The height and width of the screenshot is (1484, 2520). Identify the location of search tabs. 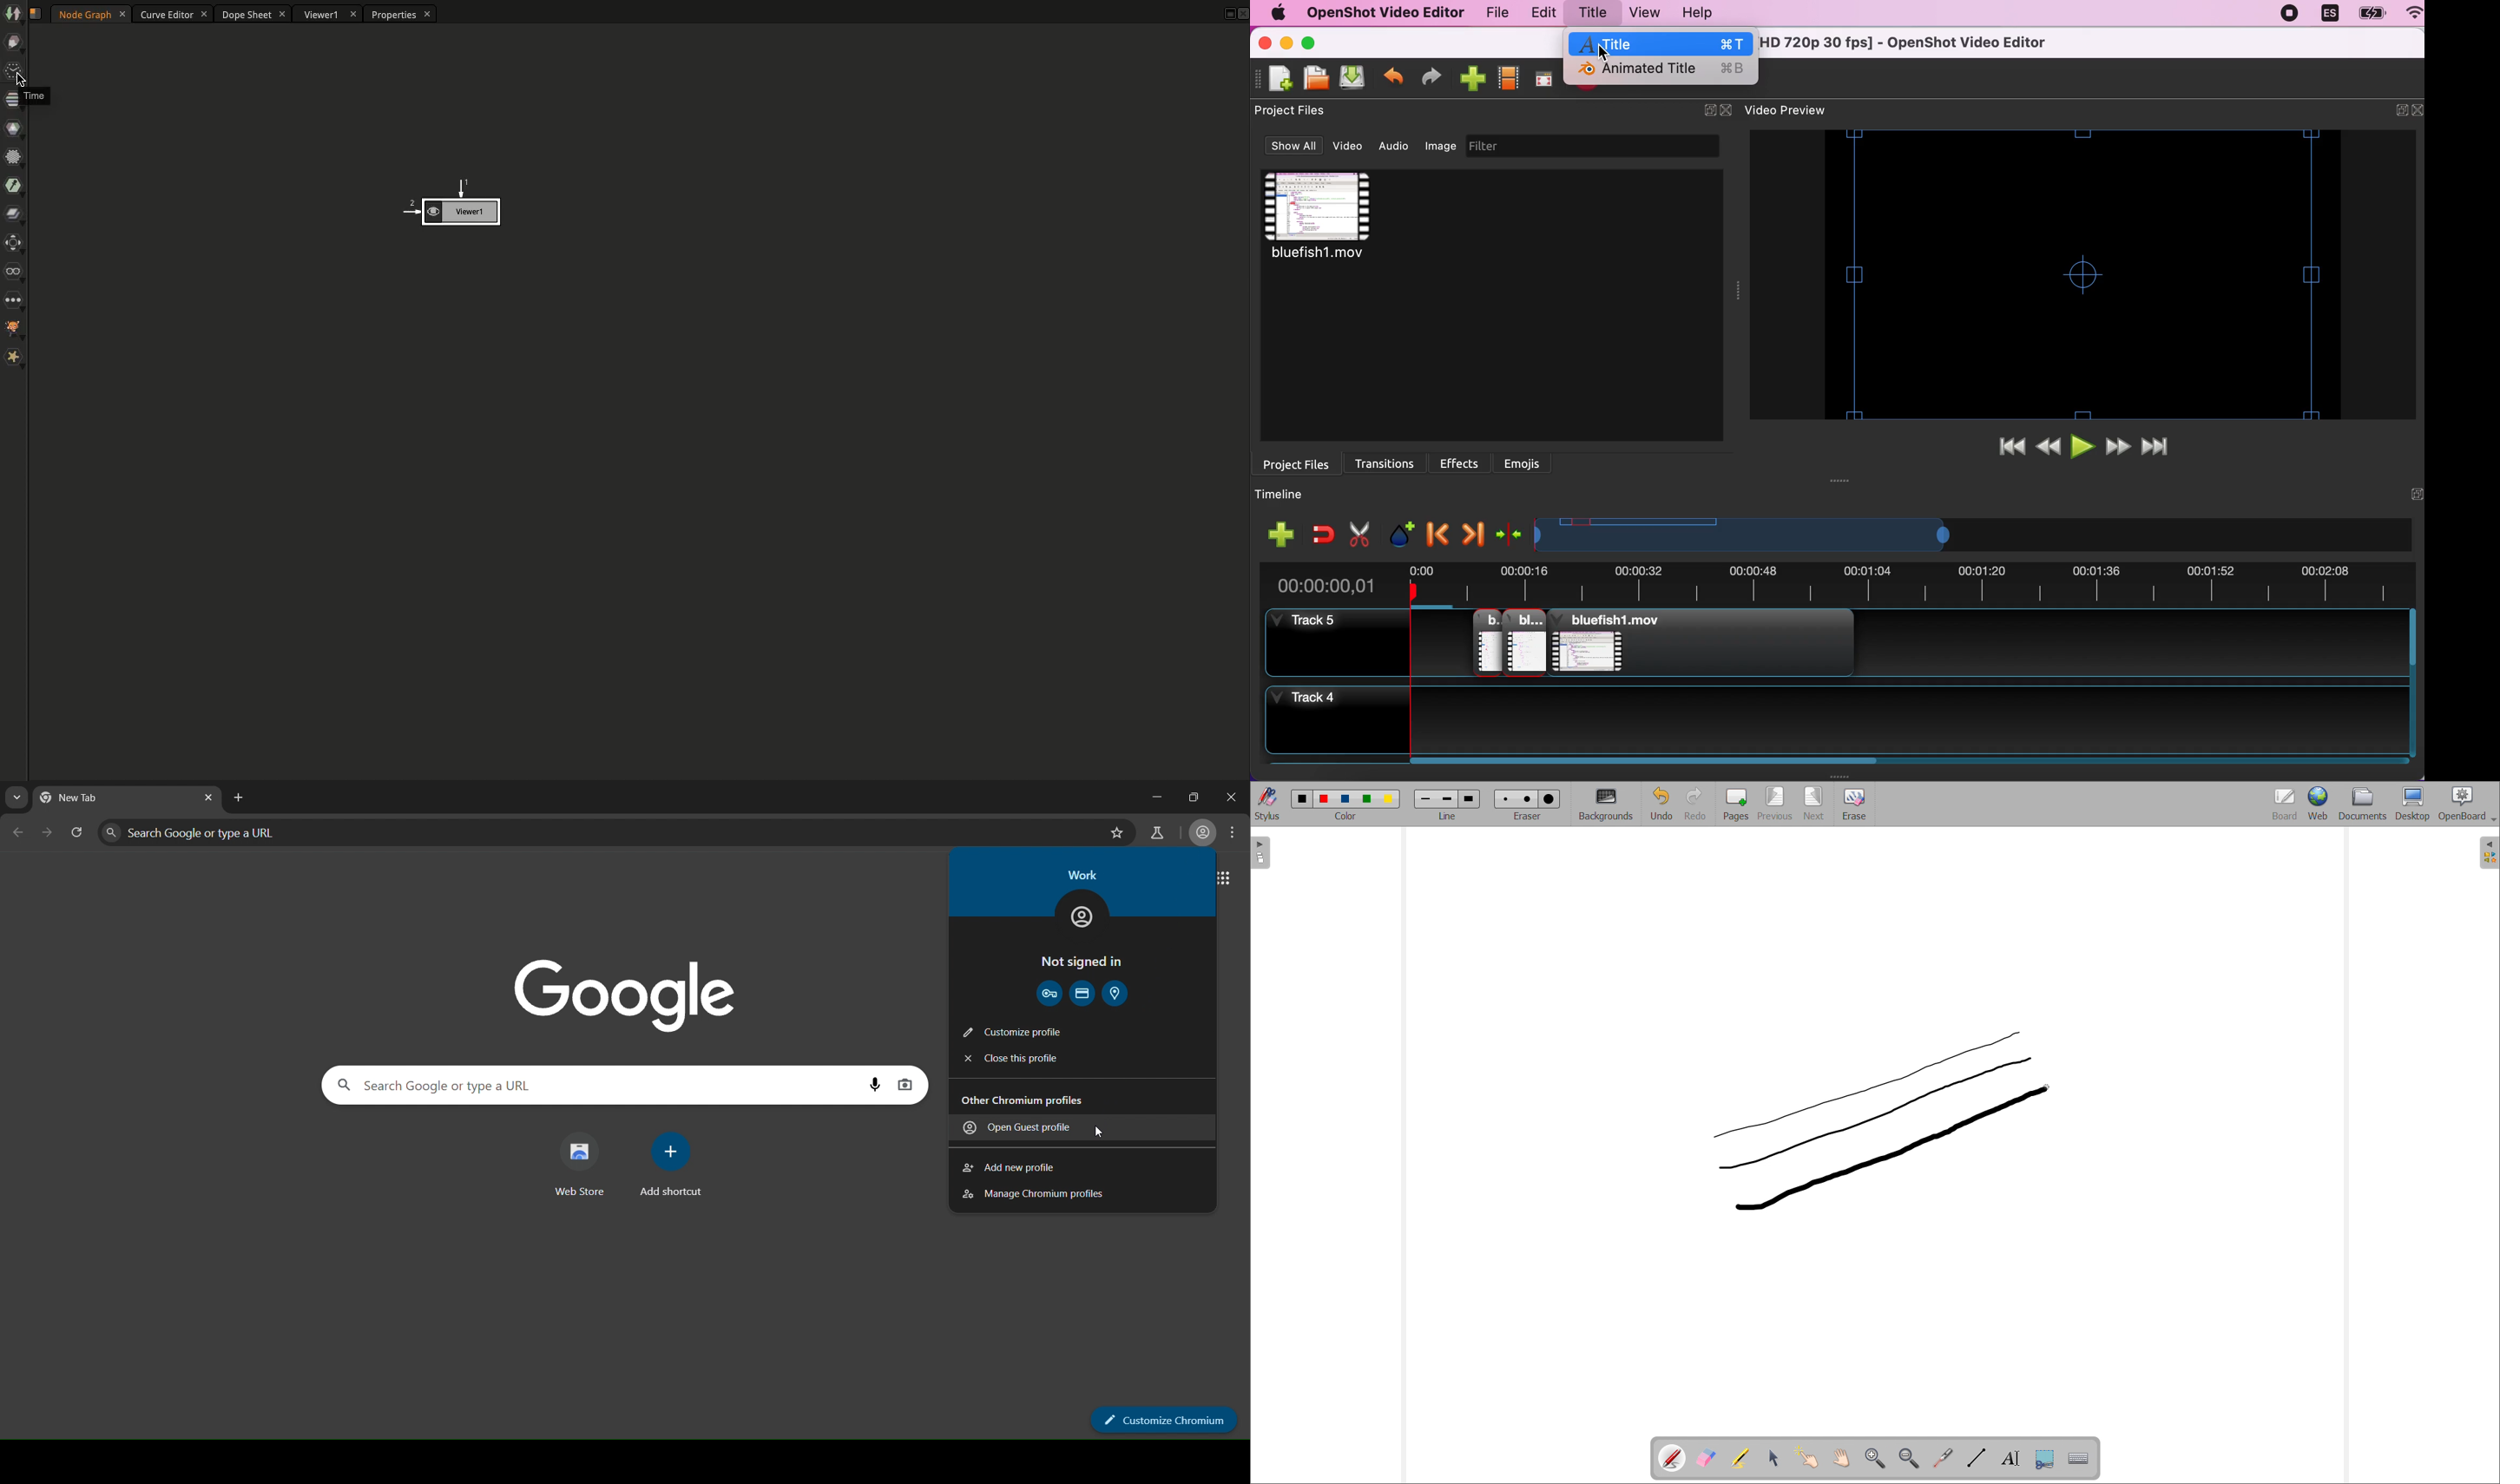
(17, 797).